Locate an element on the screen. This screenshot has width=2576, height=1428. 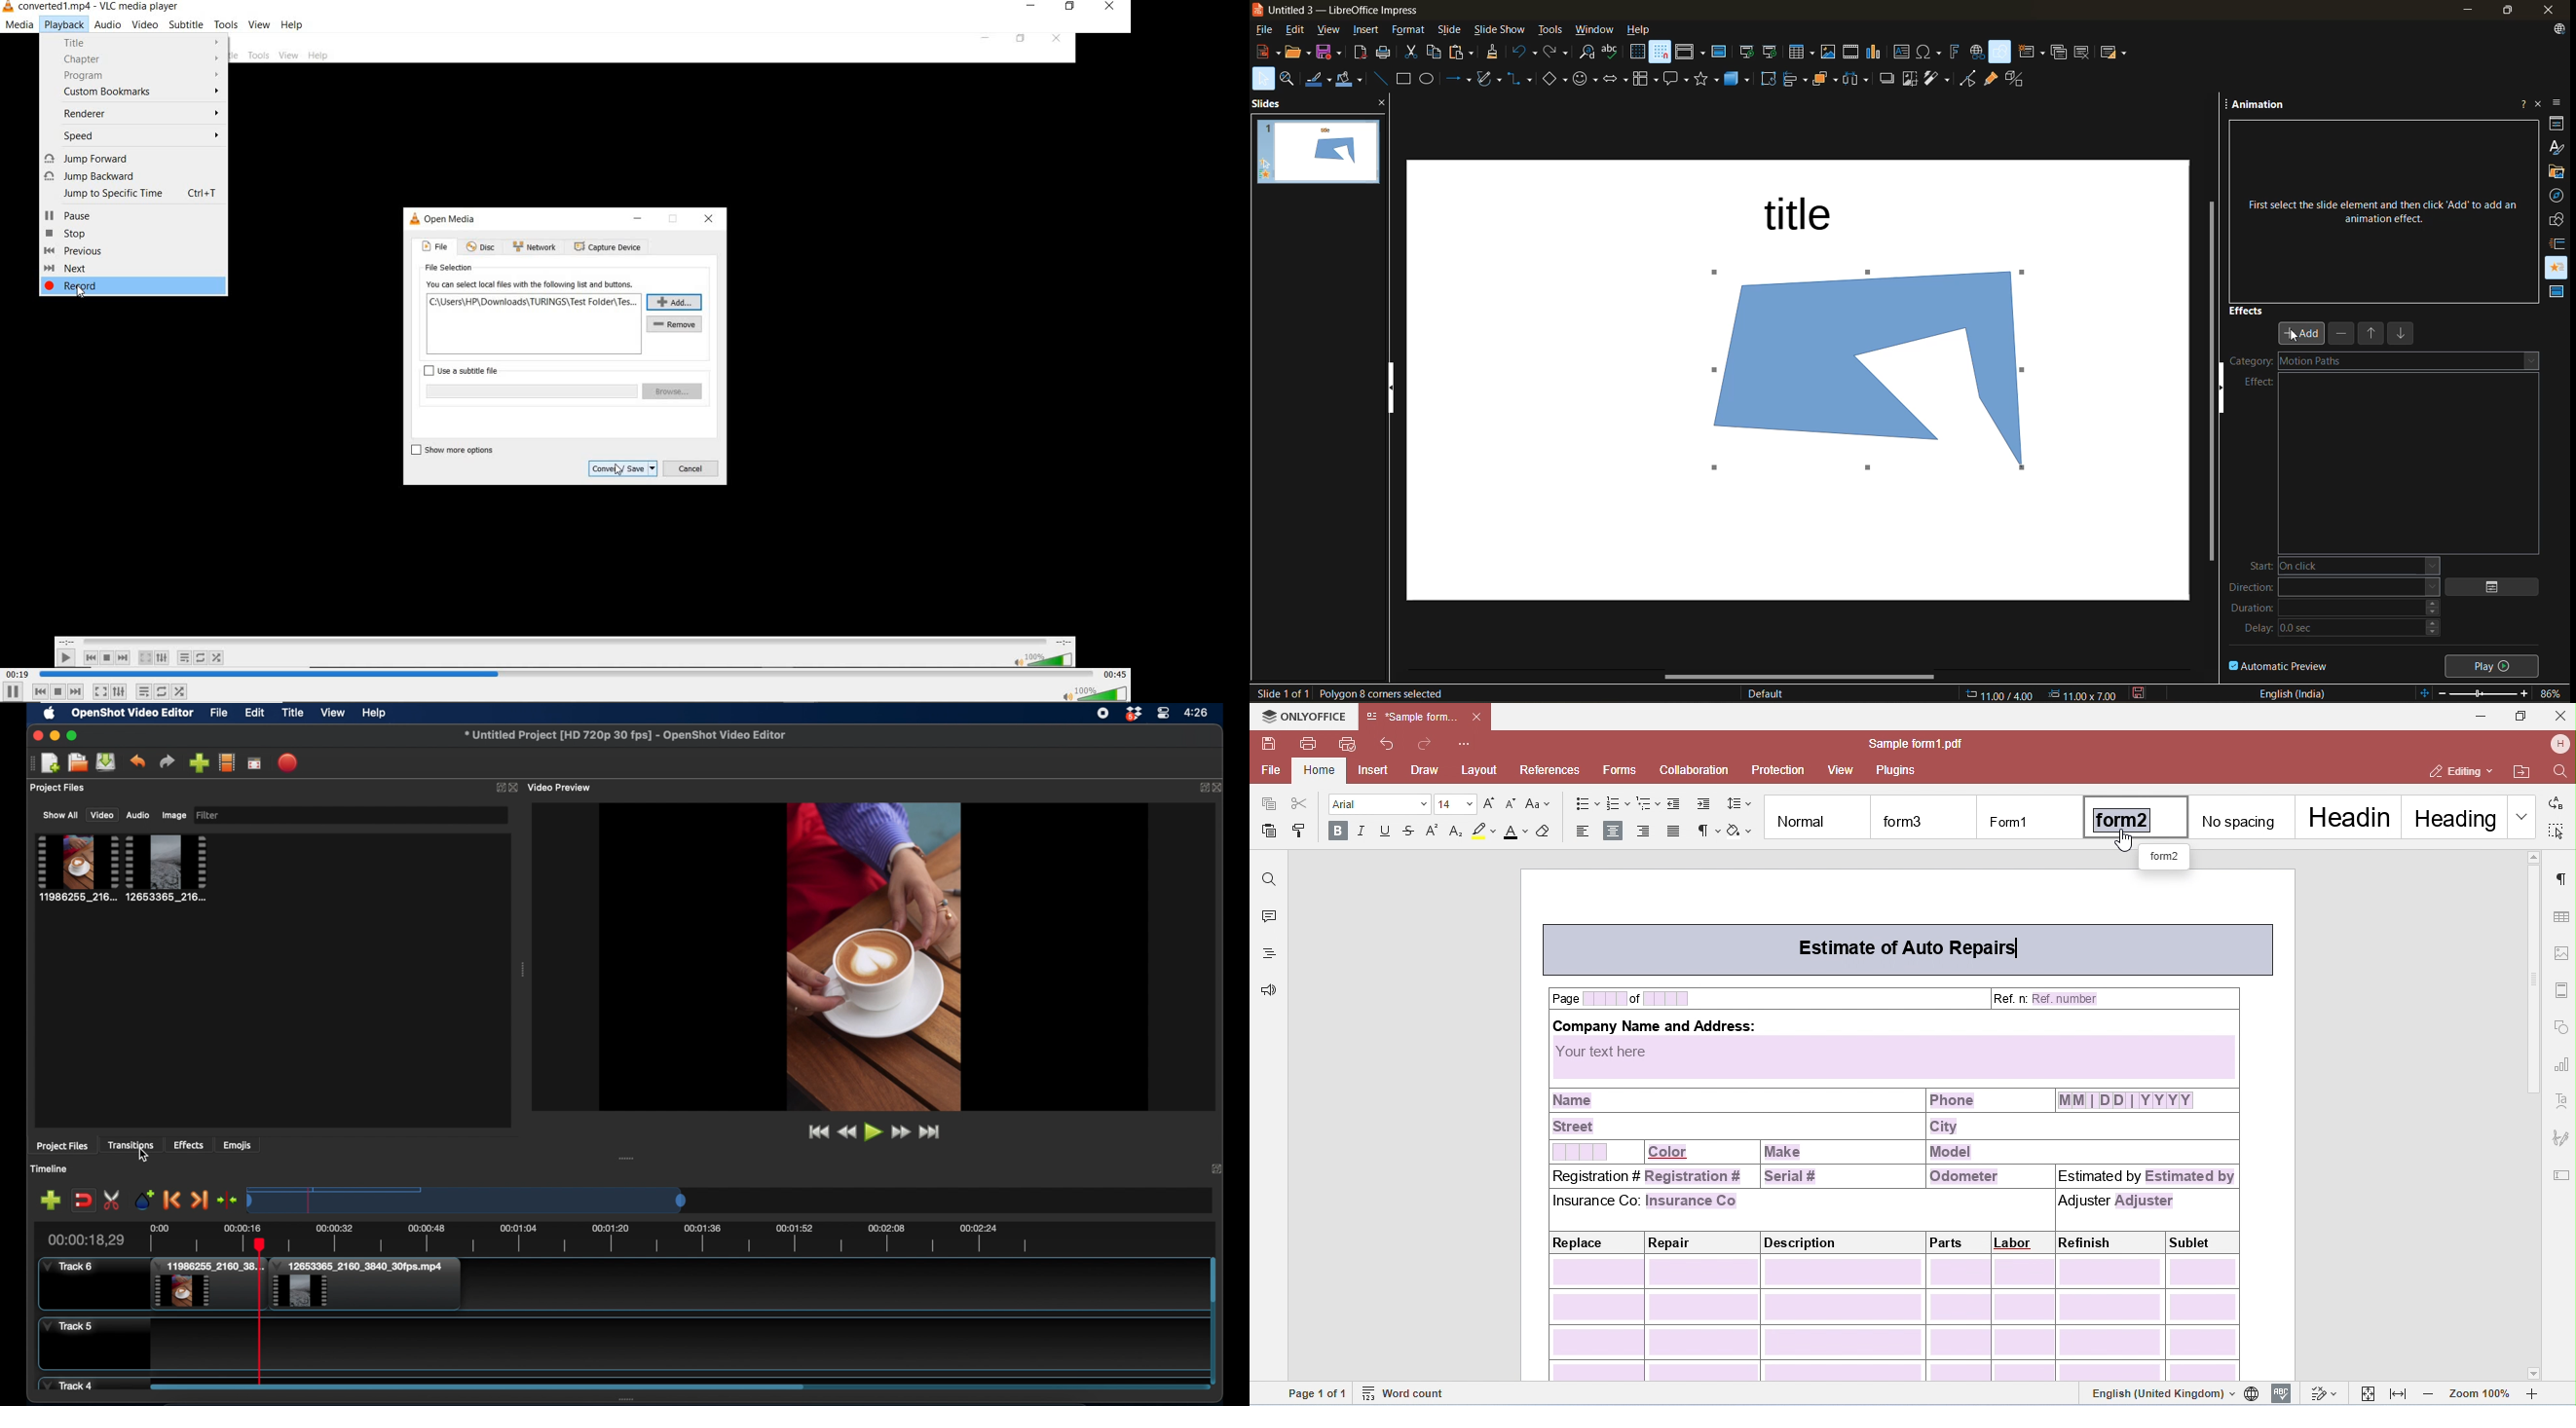
slides is located at coordinates (1271, 103).